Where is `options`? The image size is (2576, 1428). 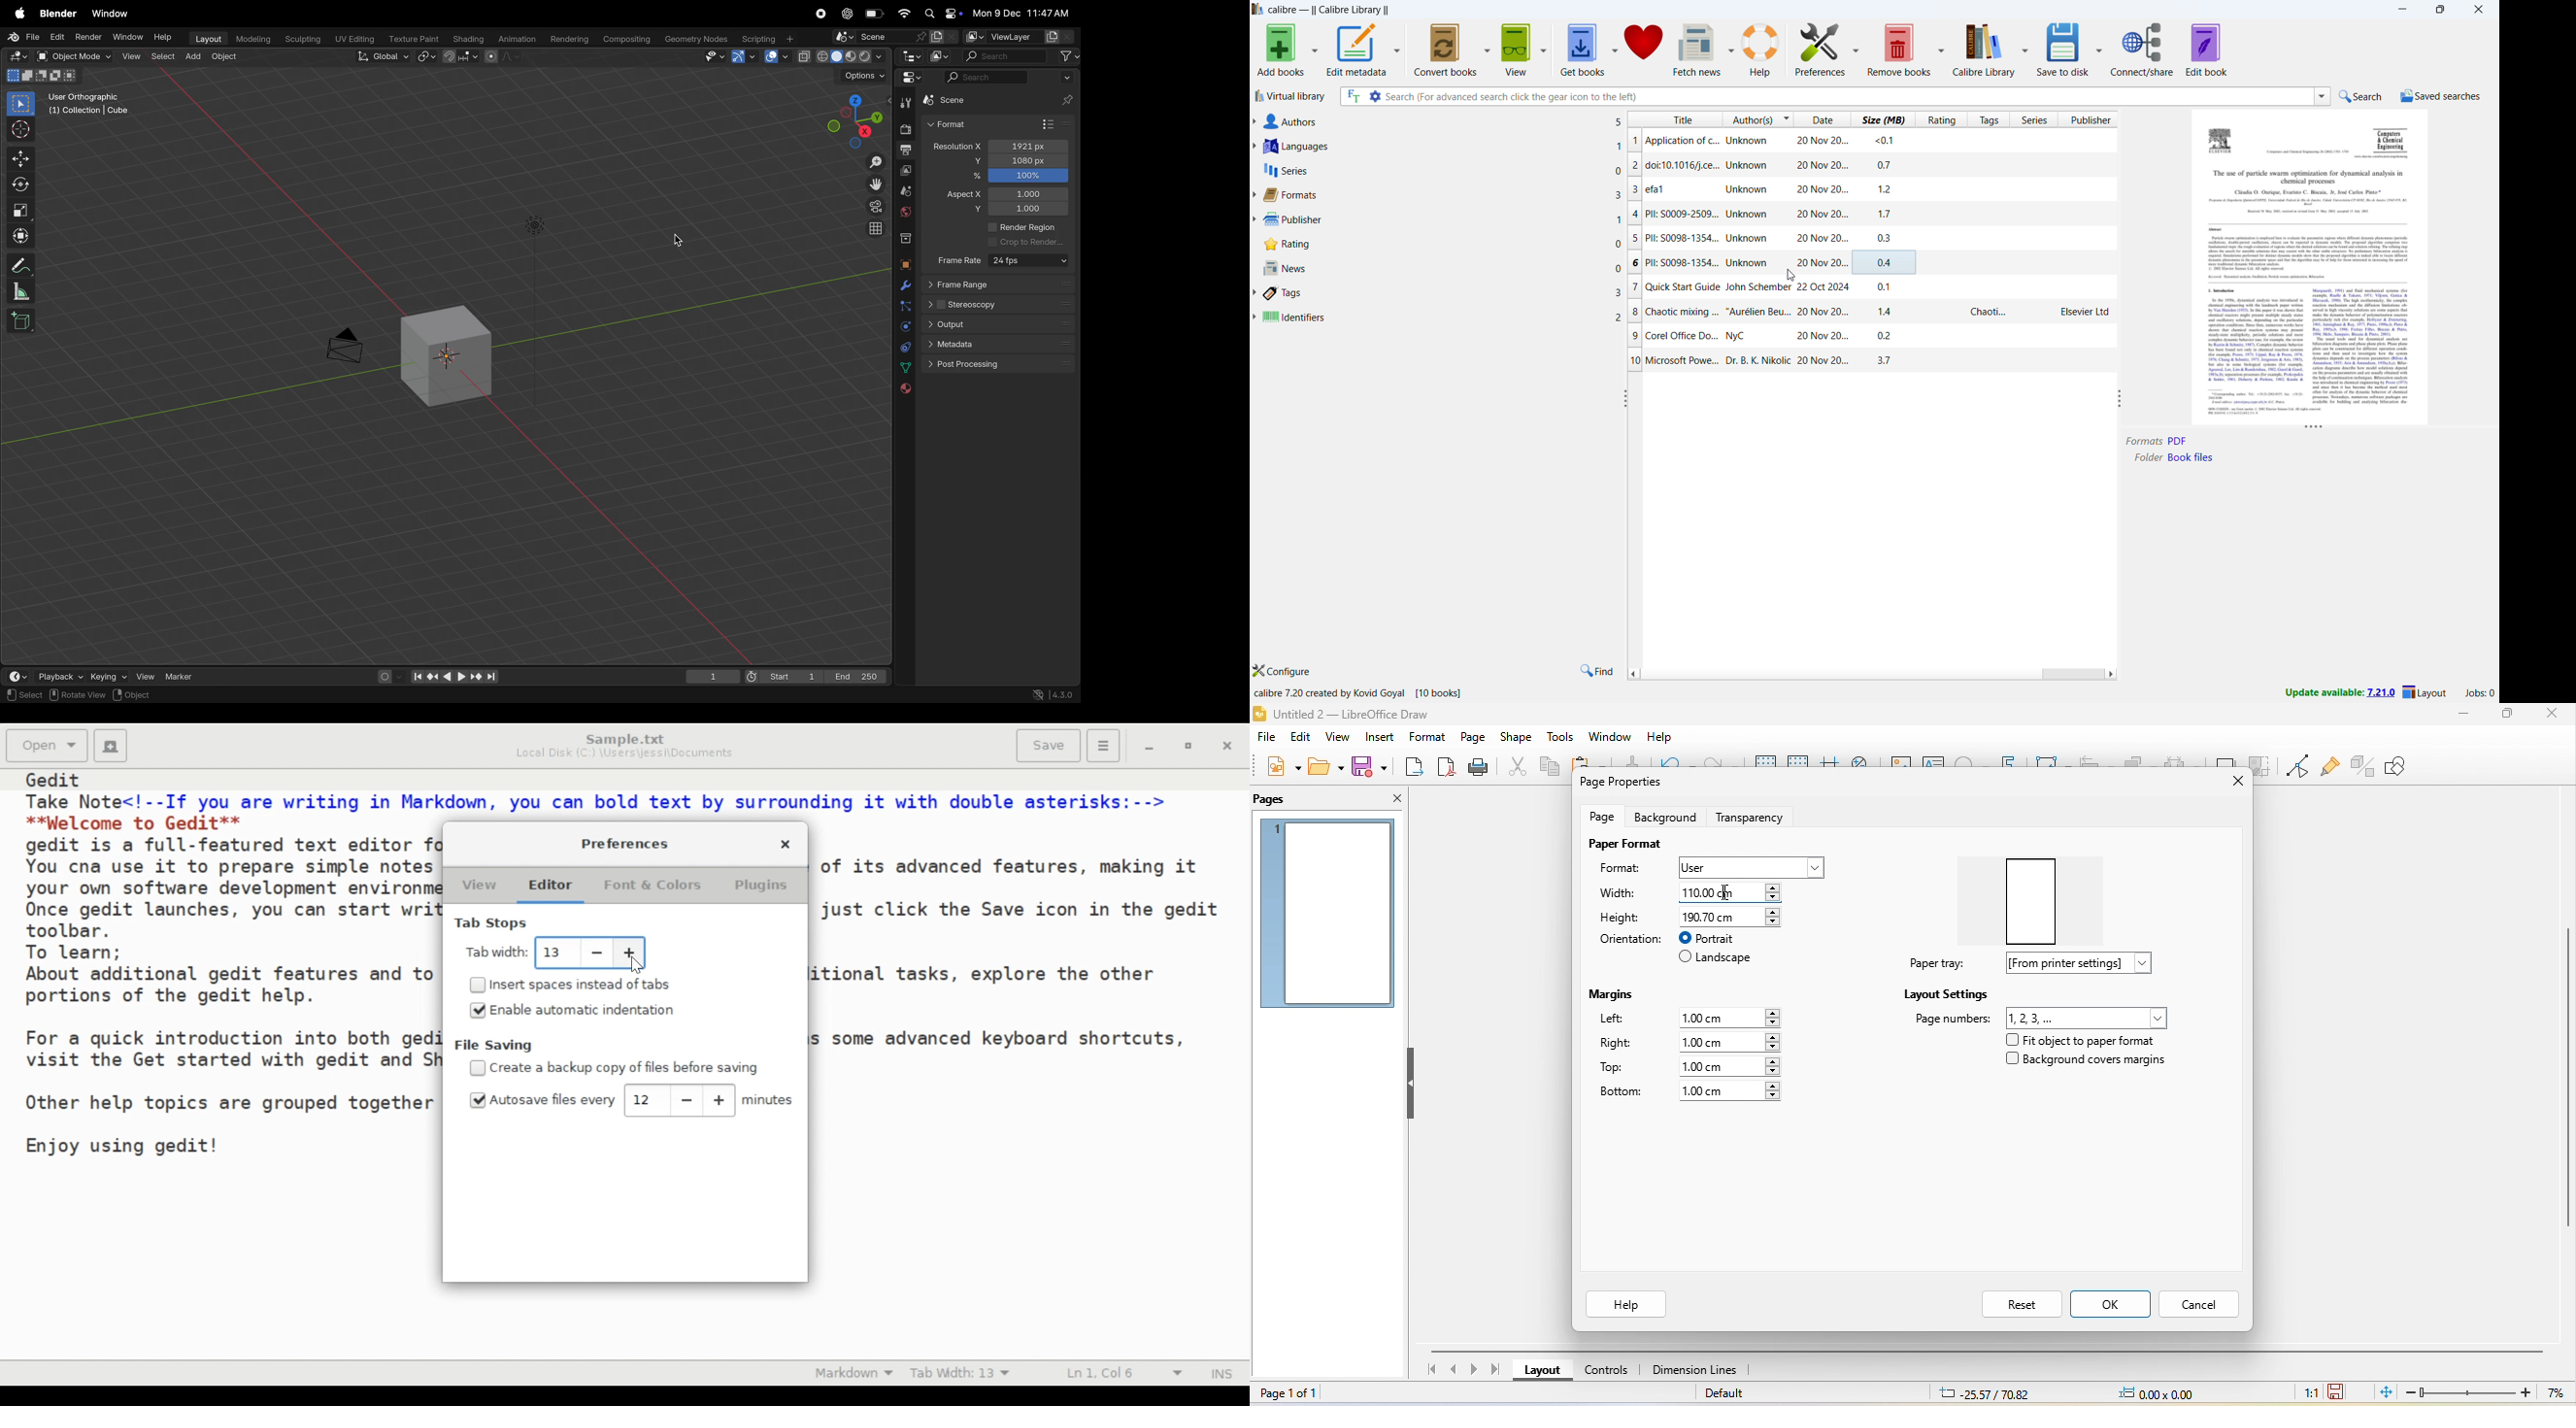 options is located at coordinates (859, 74).